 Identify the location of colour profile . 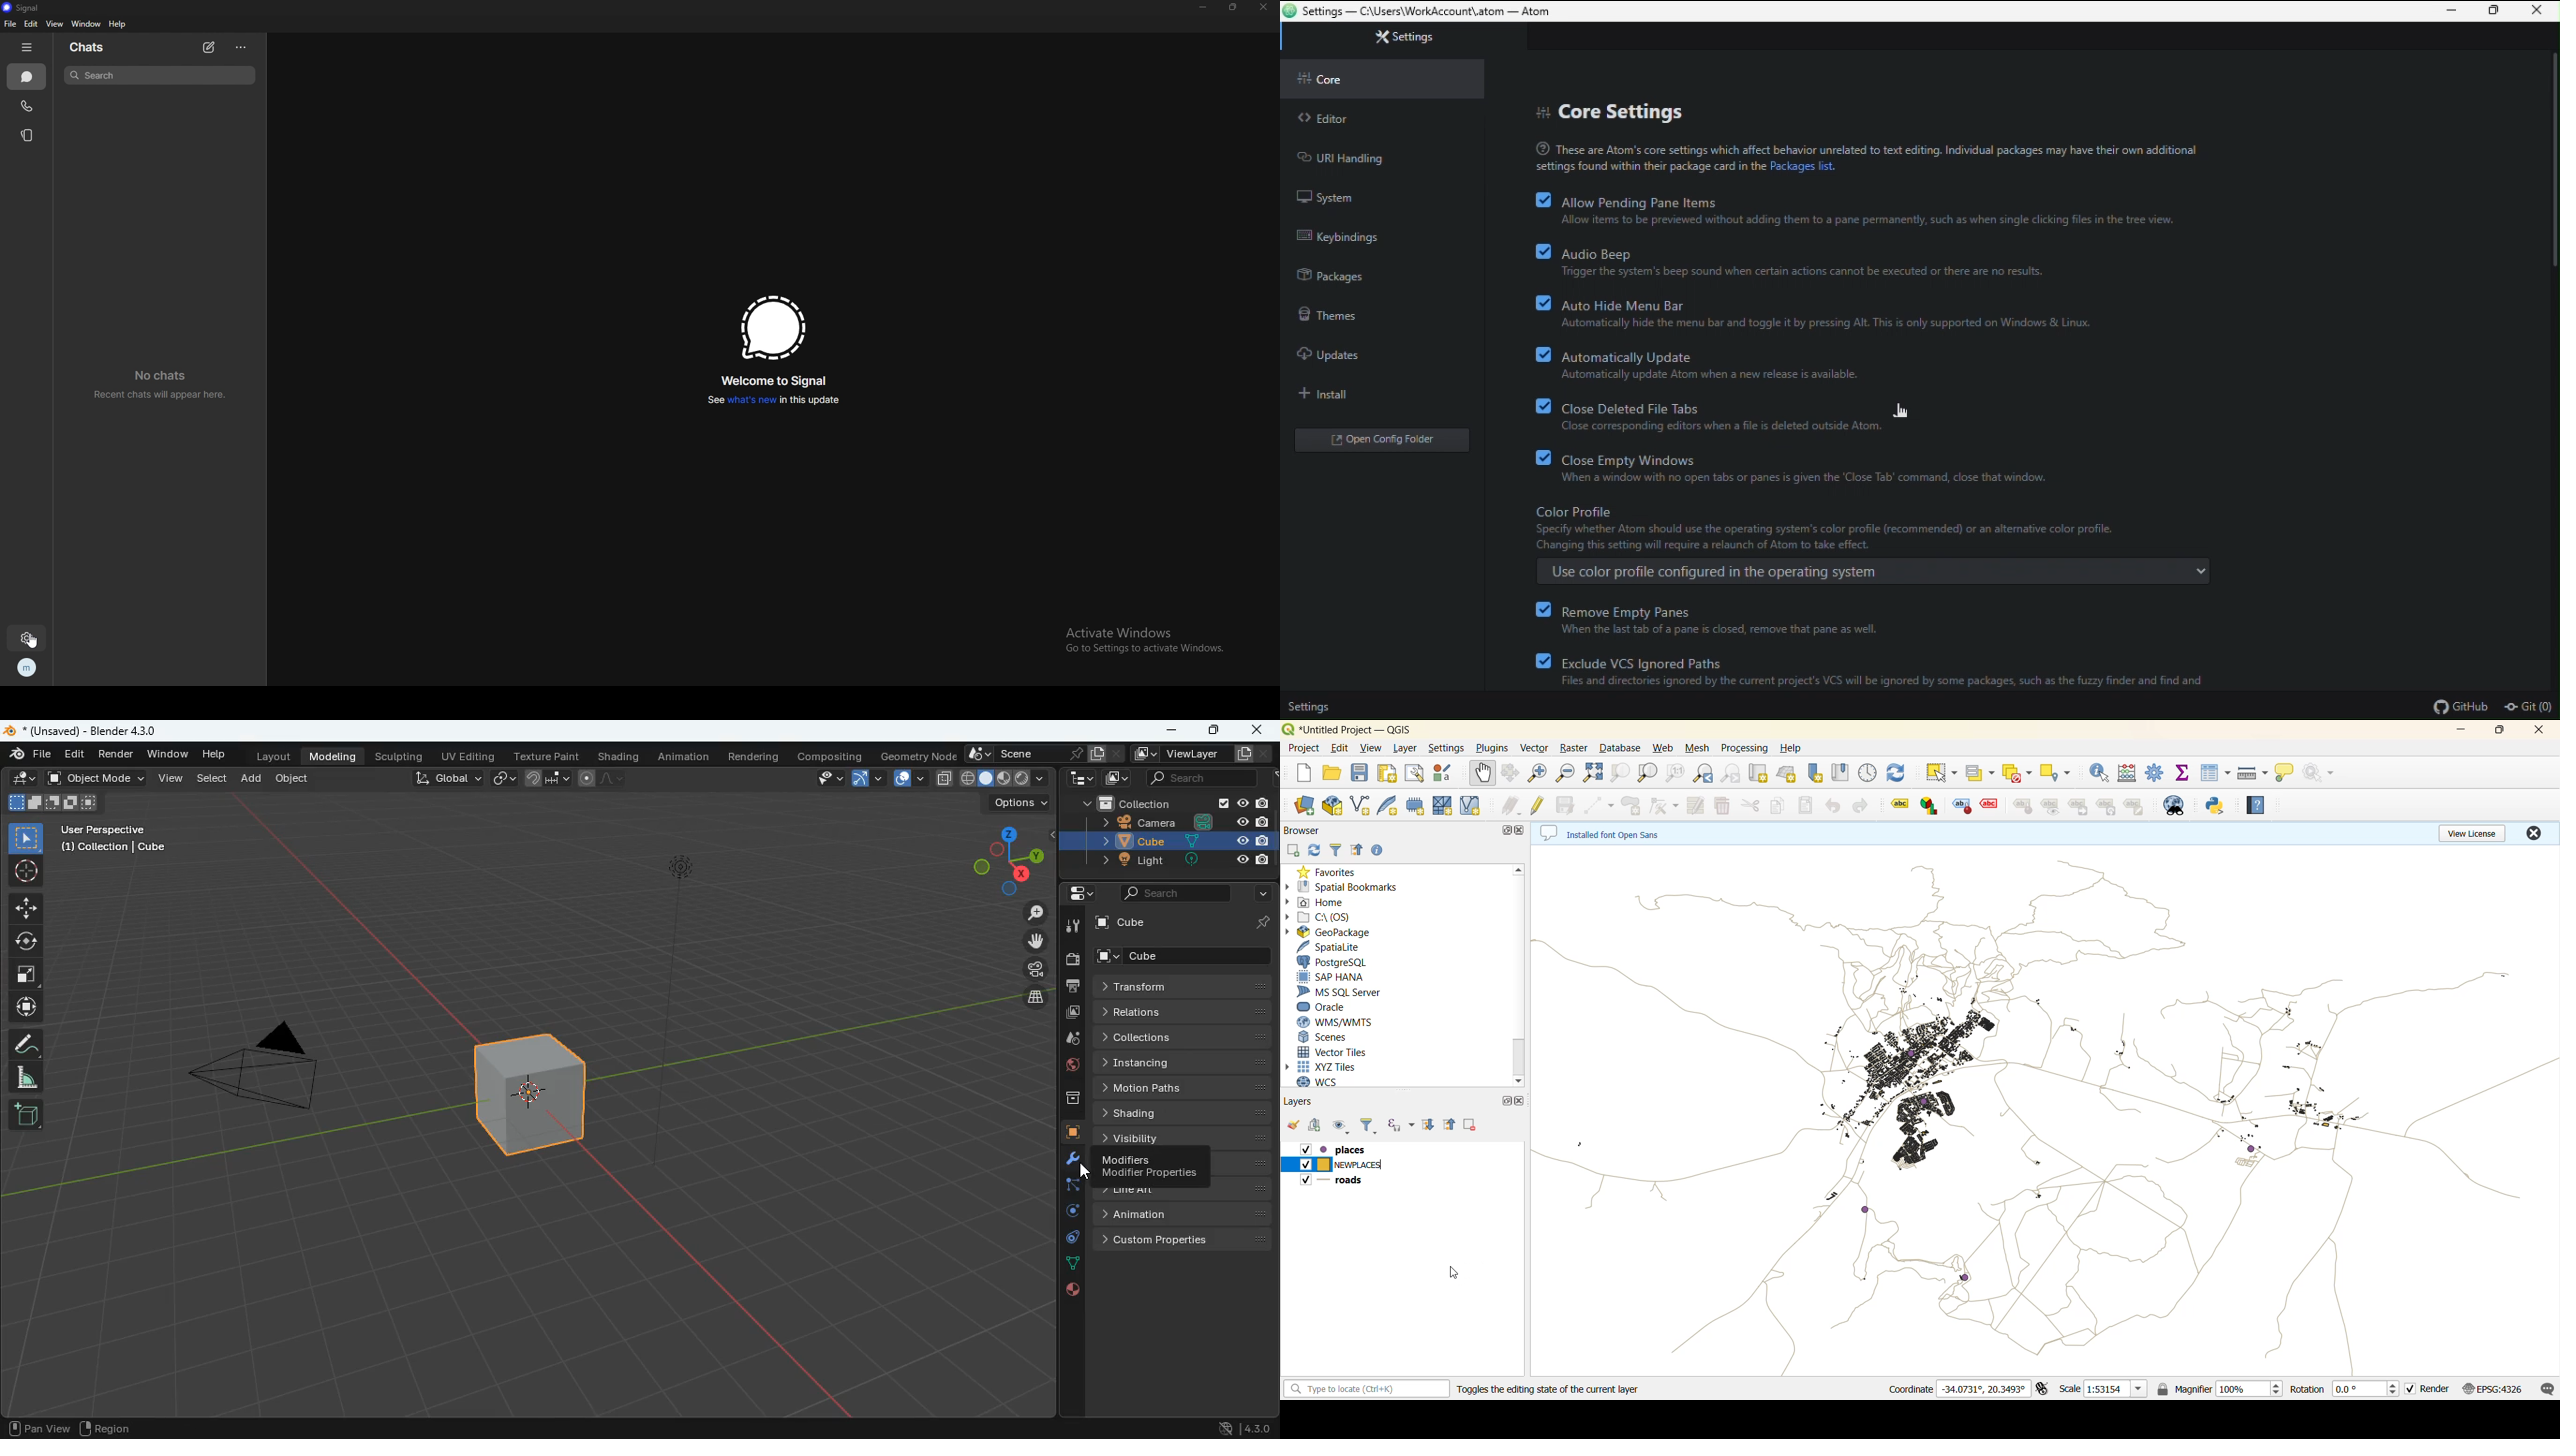
(1879, 525).